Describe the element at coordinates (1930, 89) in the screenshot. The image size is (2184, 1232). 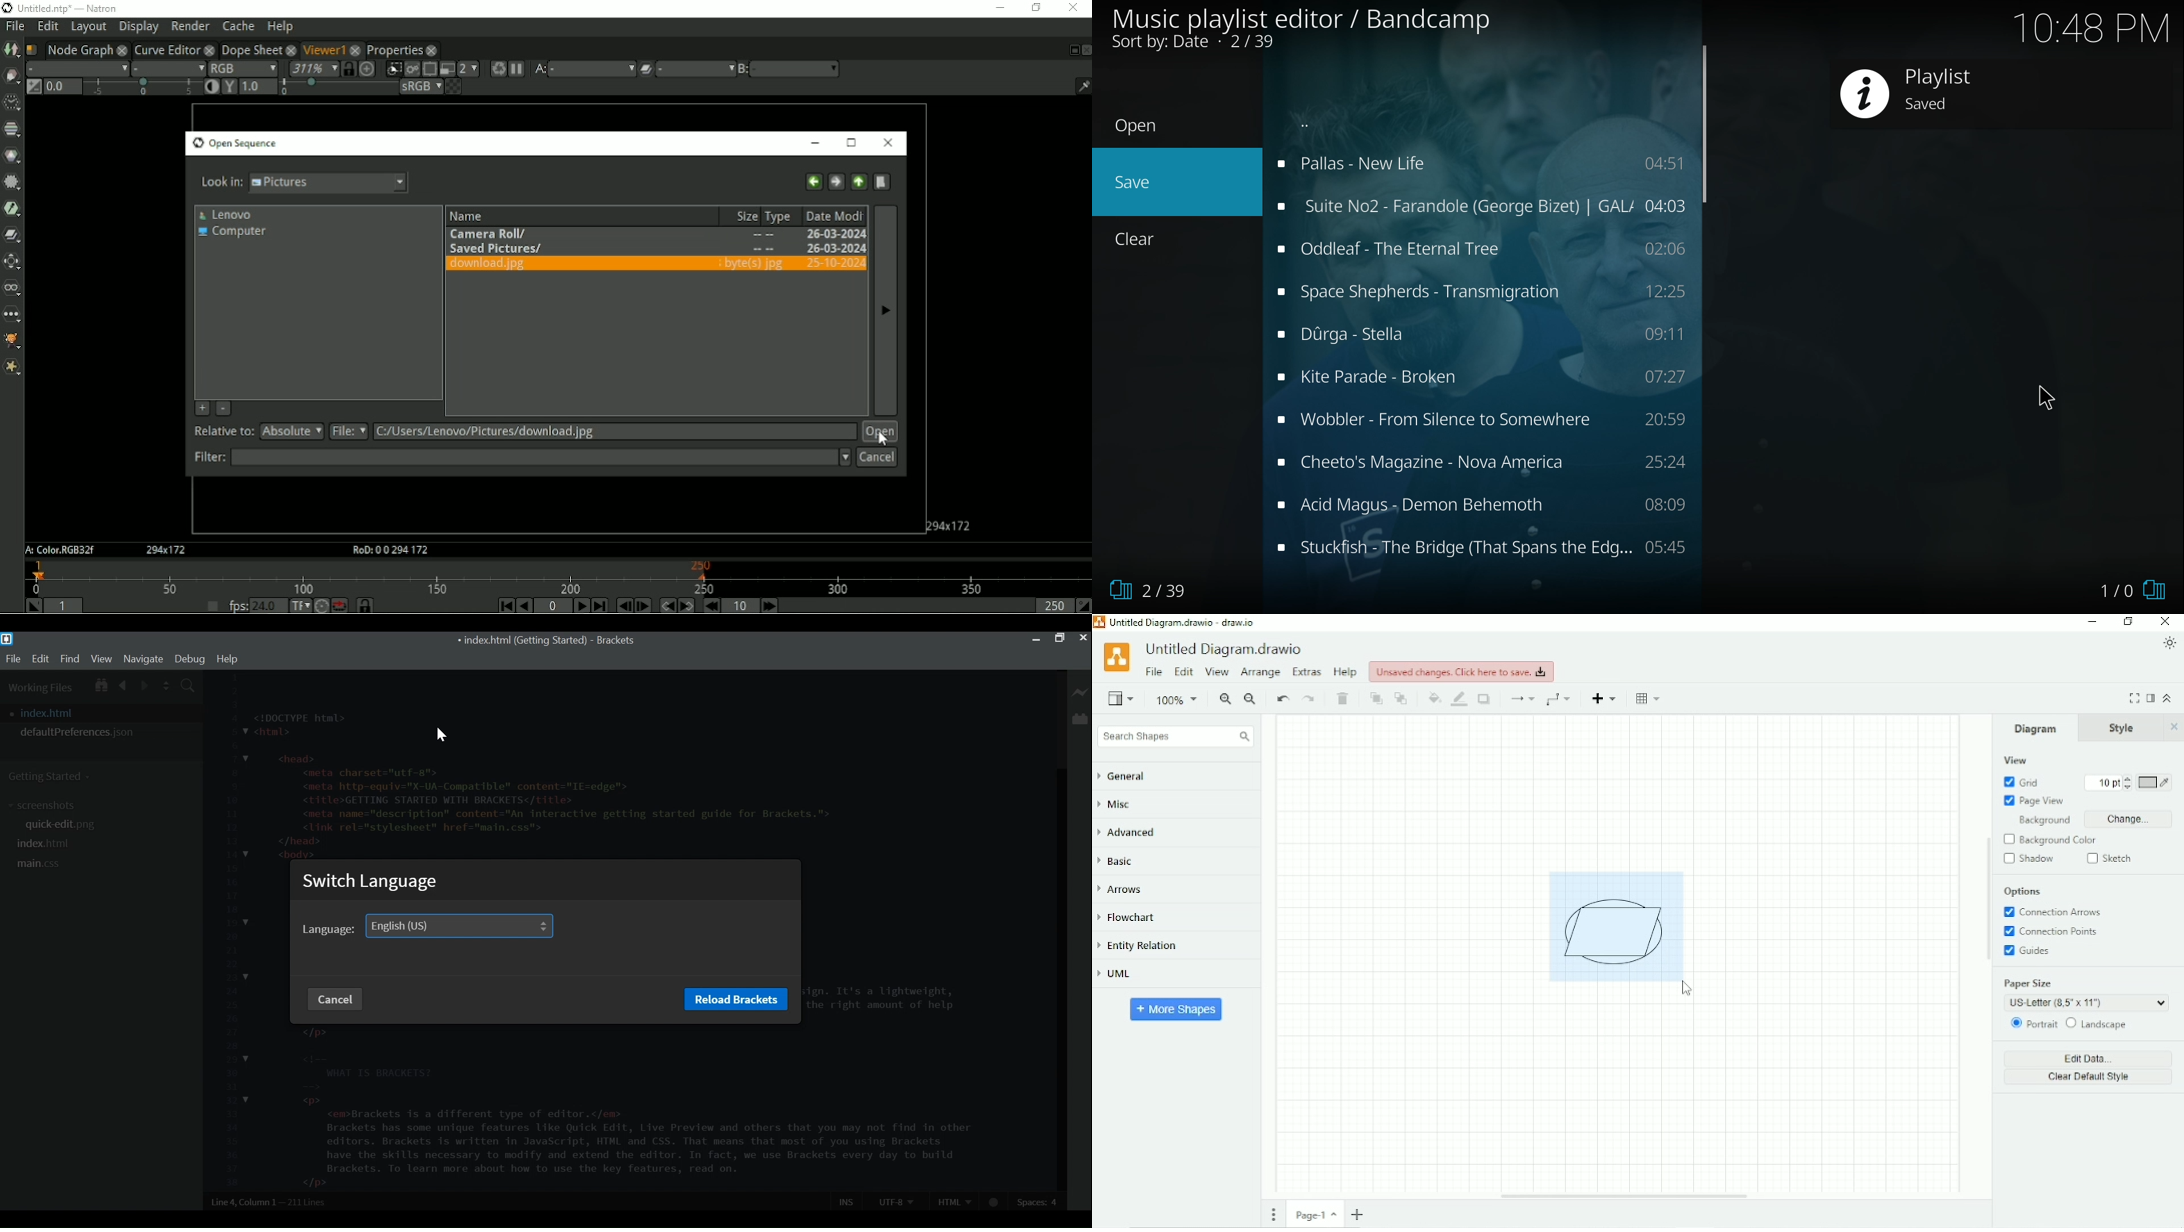
I see `playlist saved` at that location.